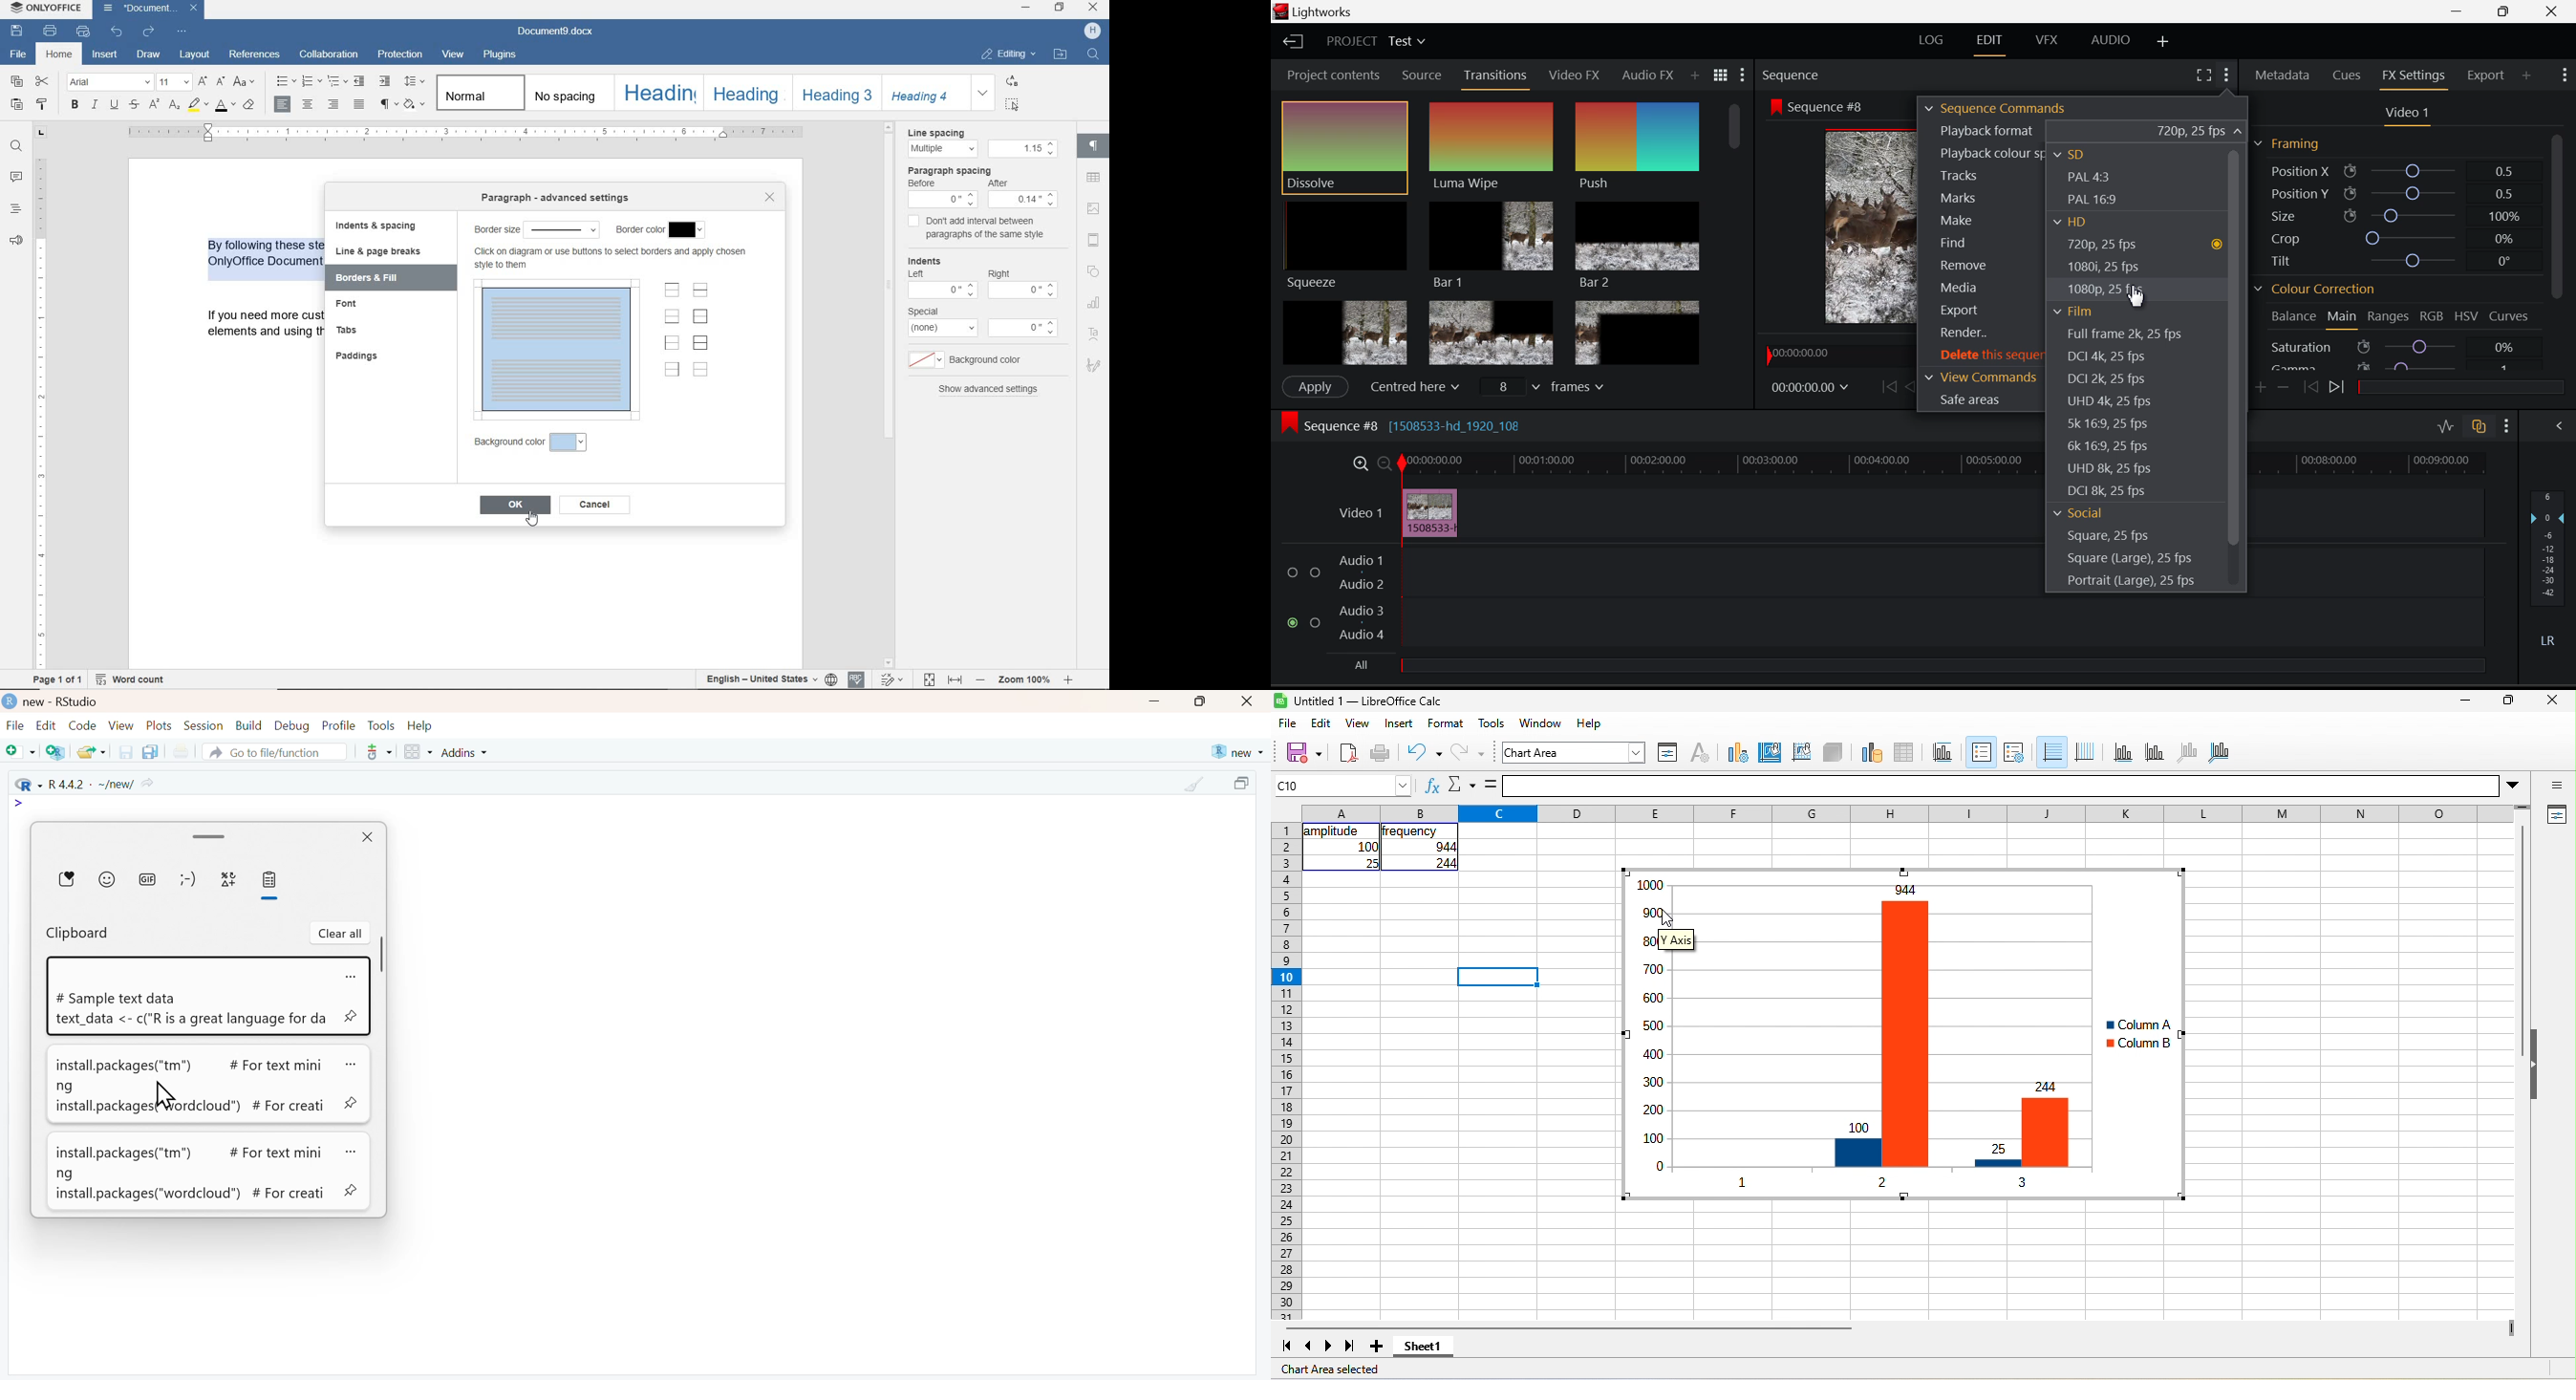  I want to click on more info, so click(609, 259).